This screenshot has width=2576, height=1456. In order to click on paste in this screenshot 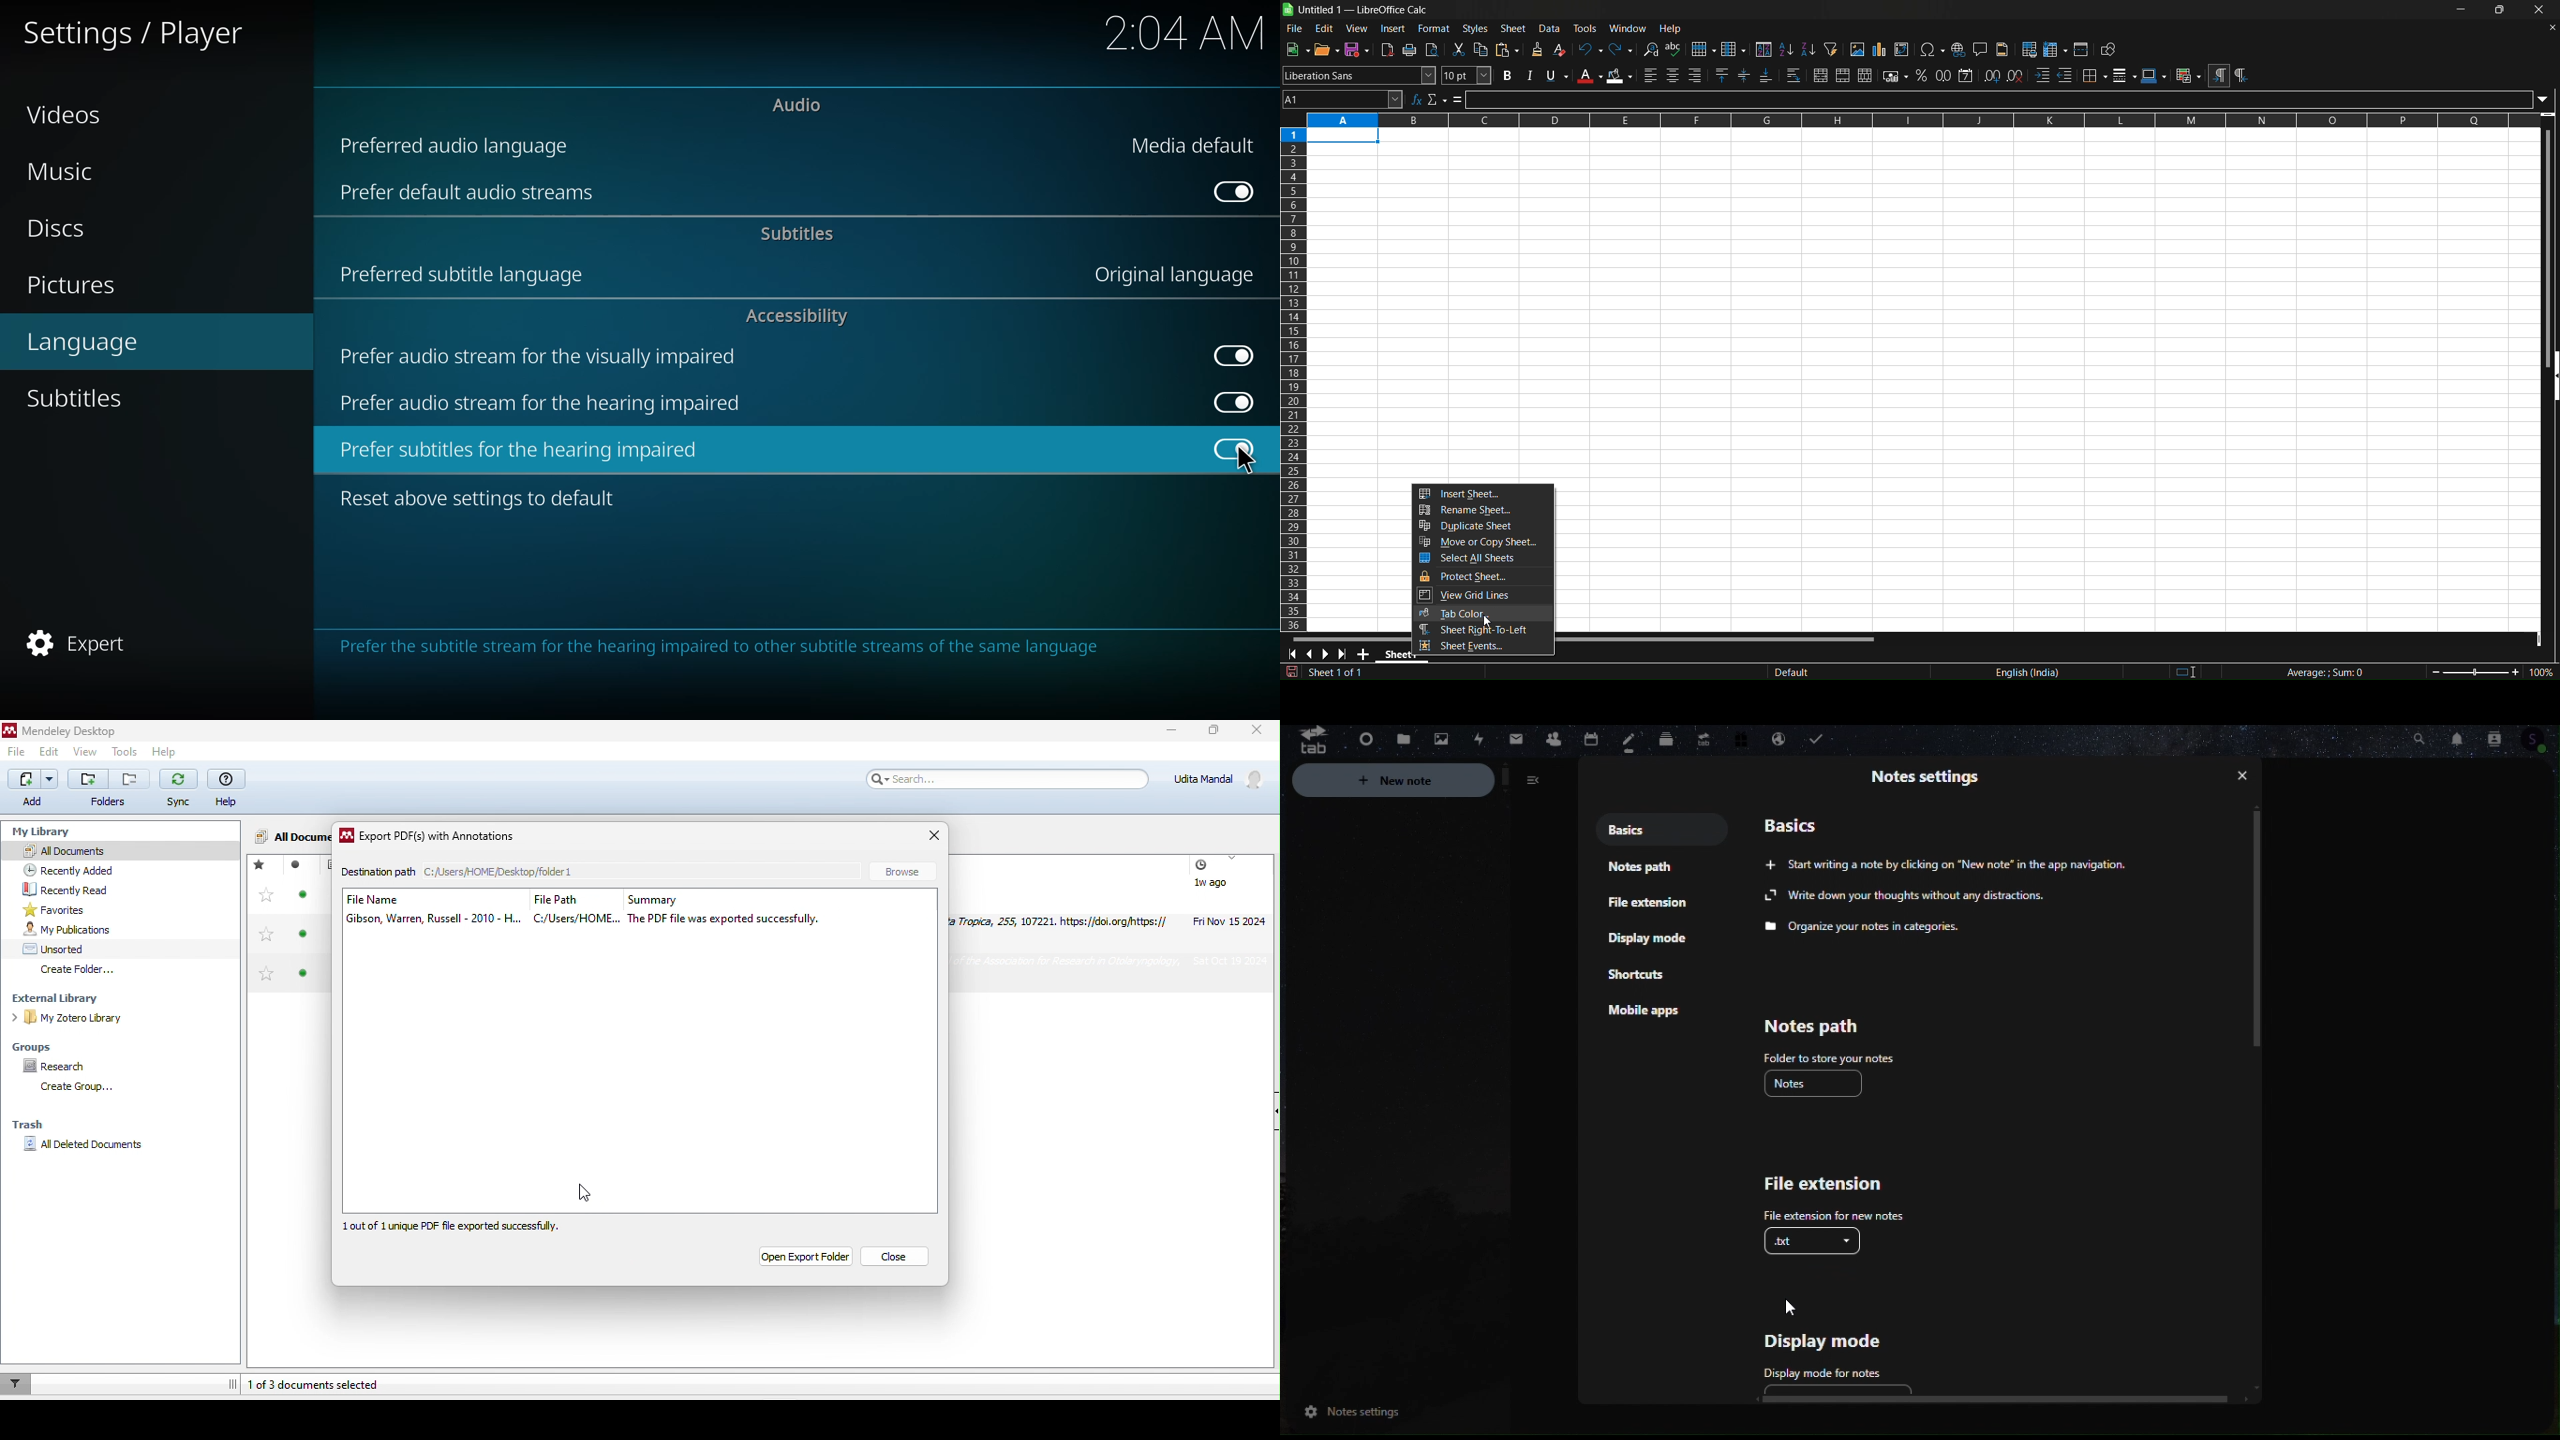, I will do `click(1509, 50)`.